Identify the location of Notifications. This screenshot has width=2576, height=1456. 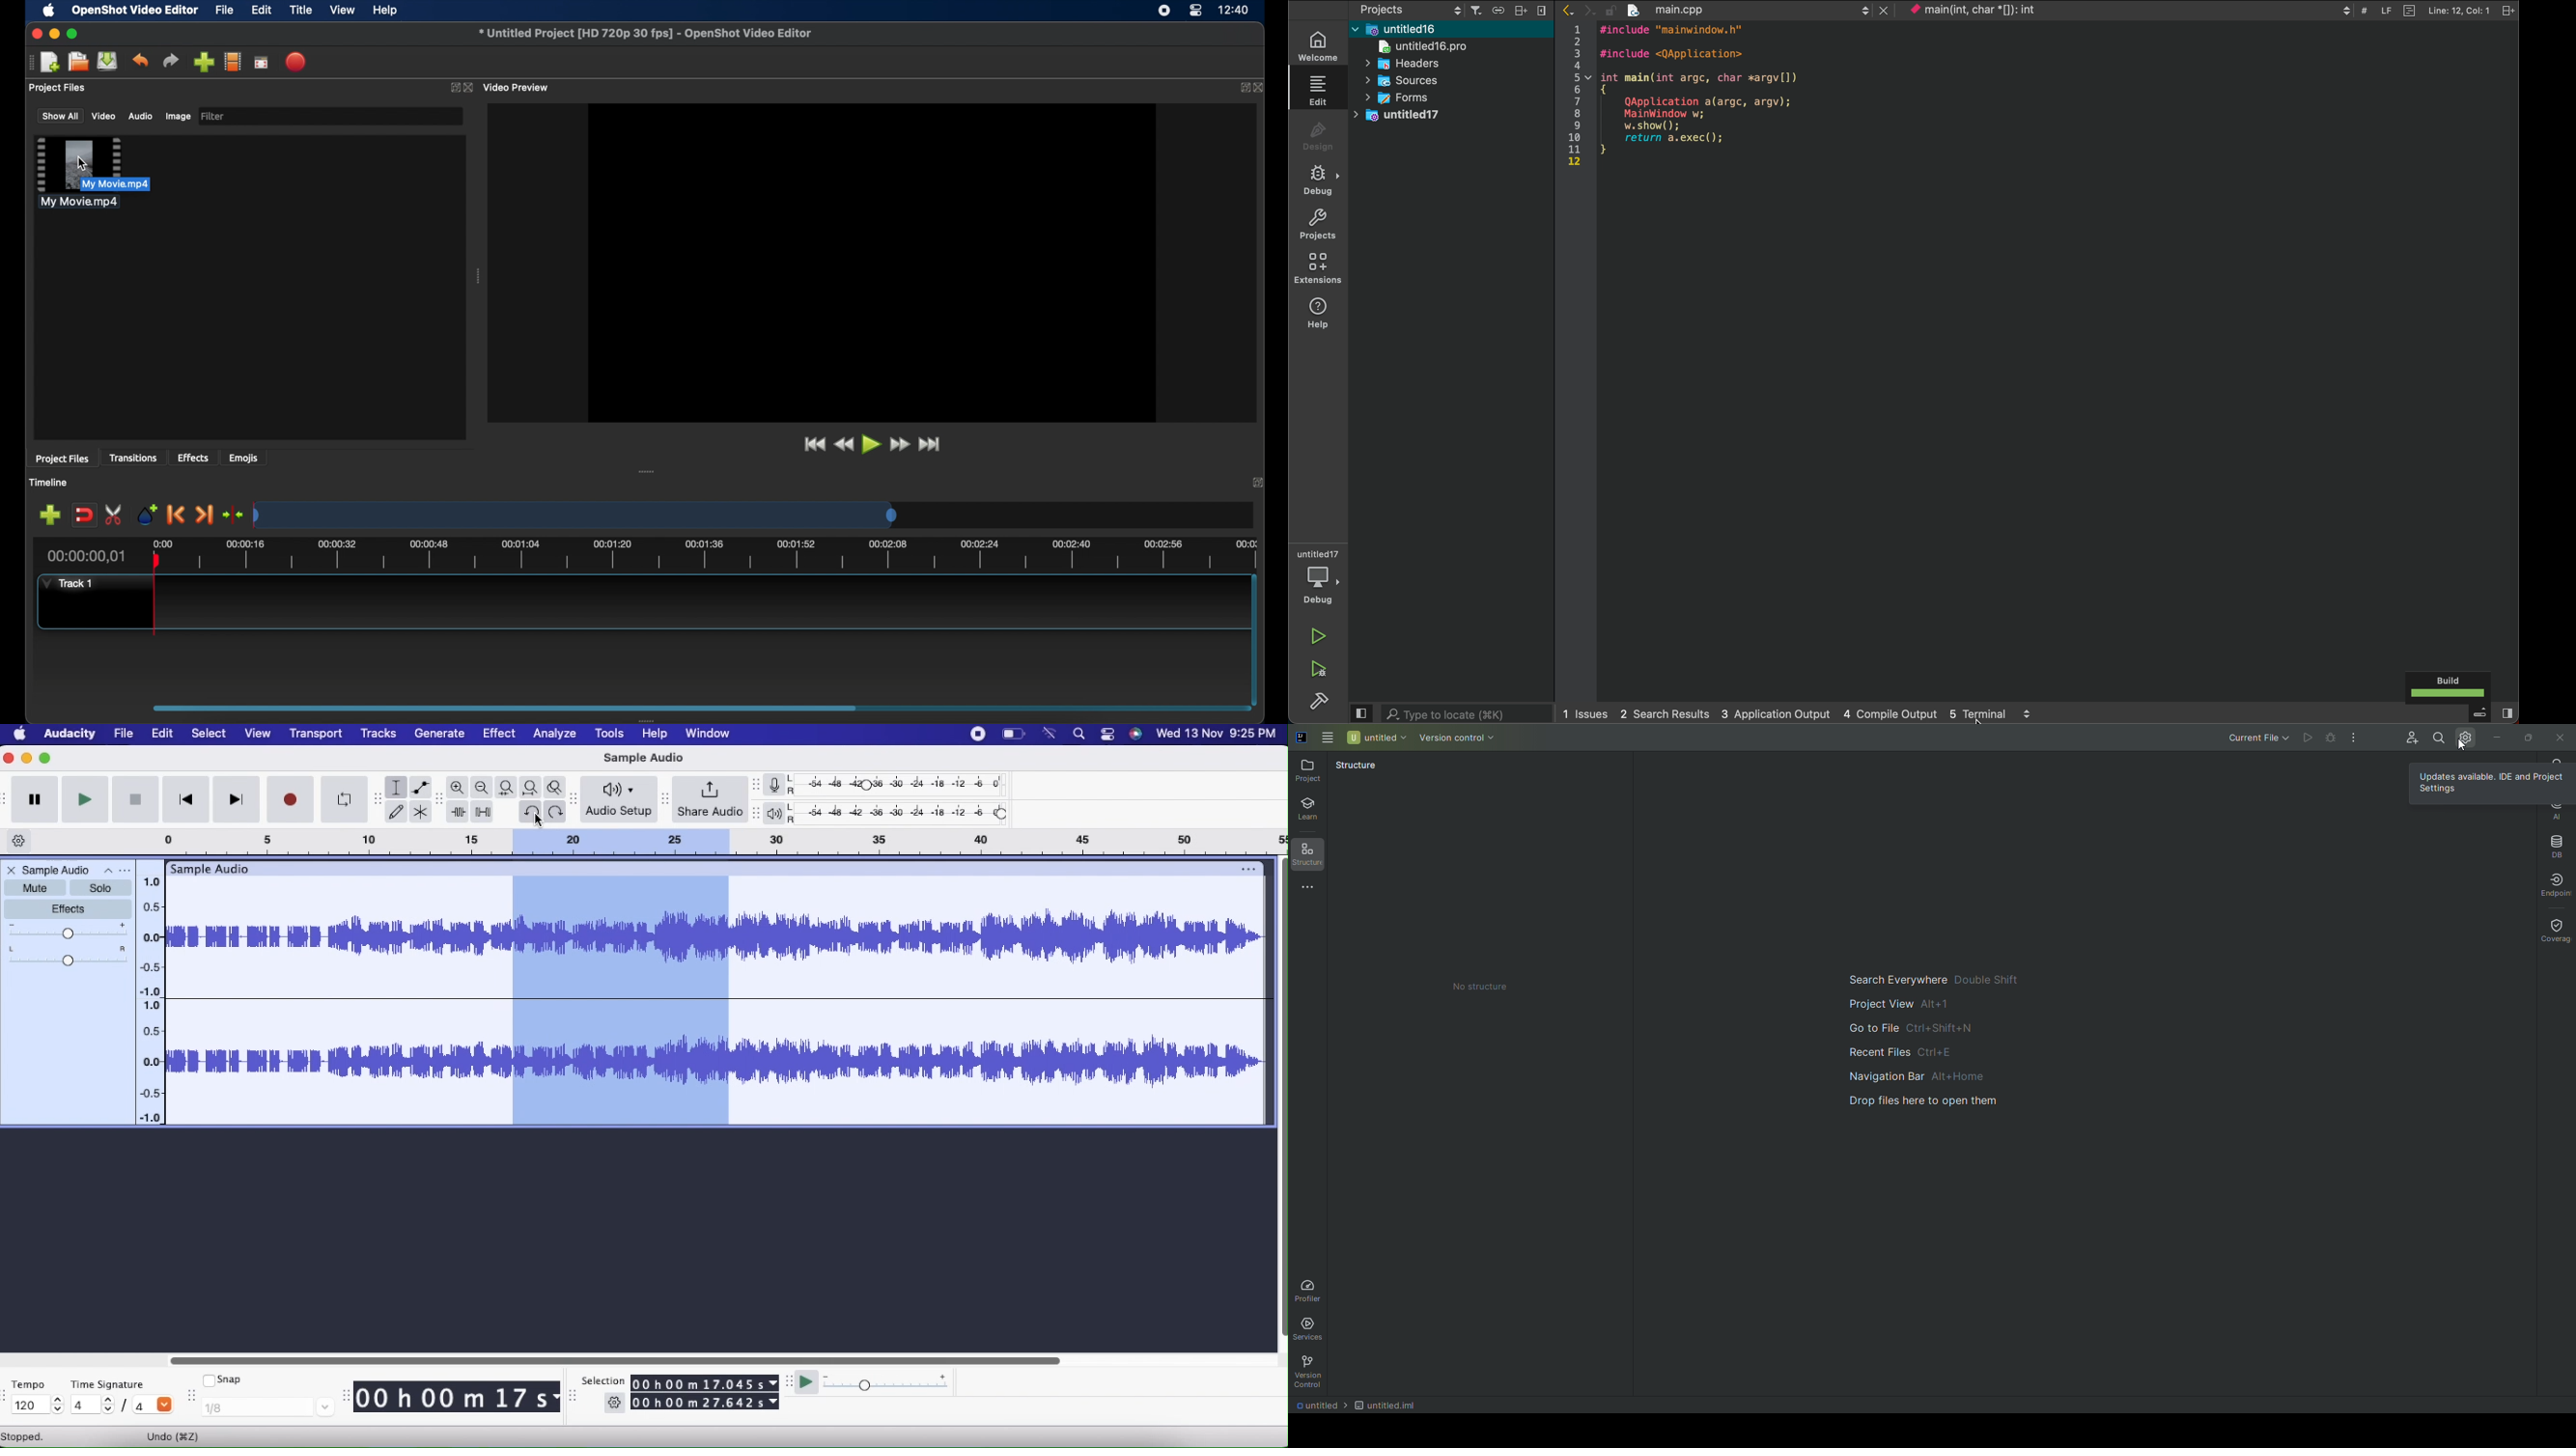
(2558, 760).